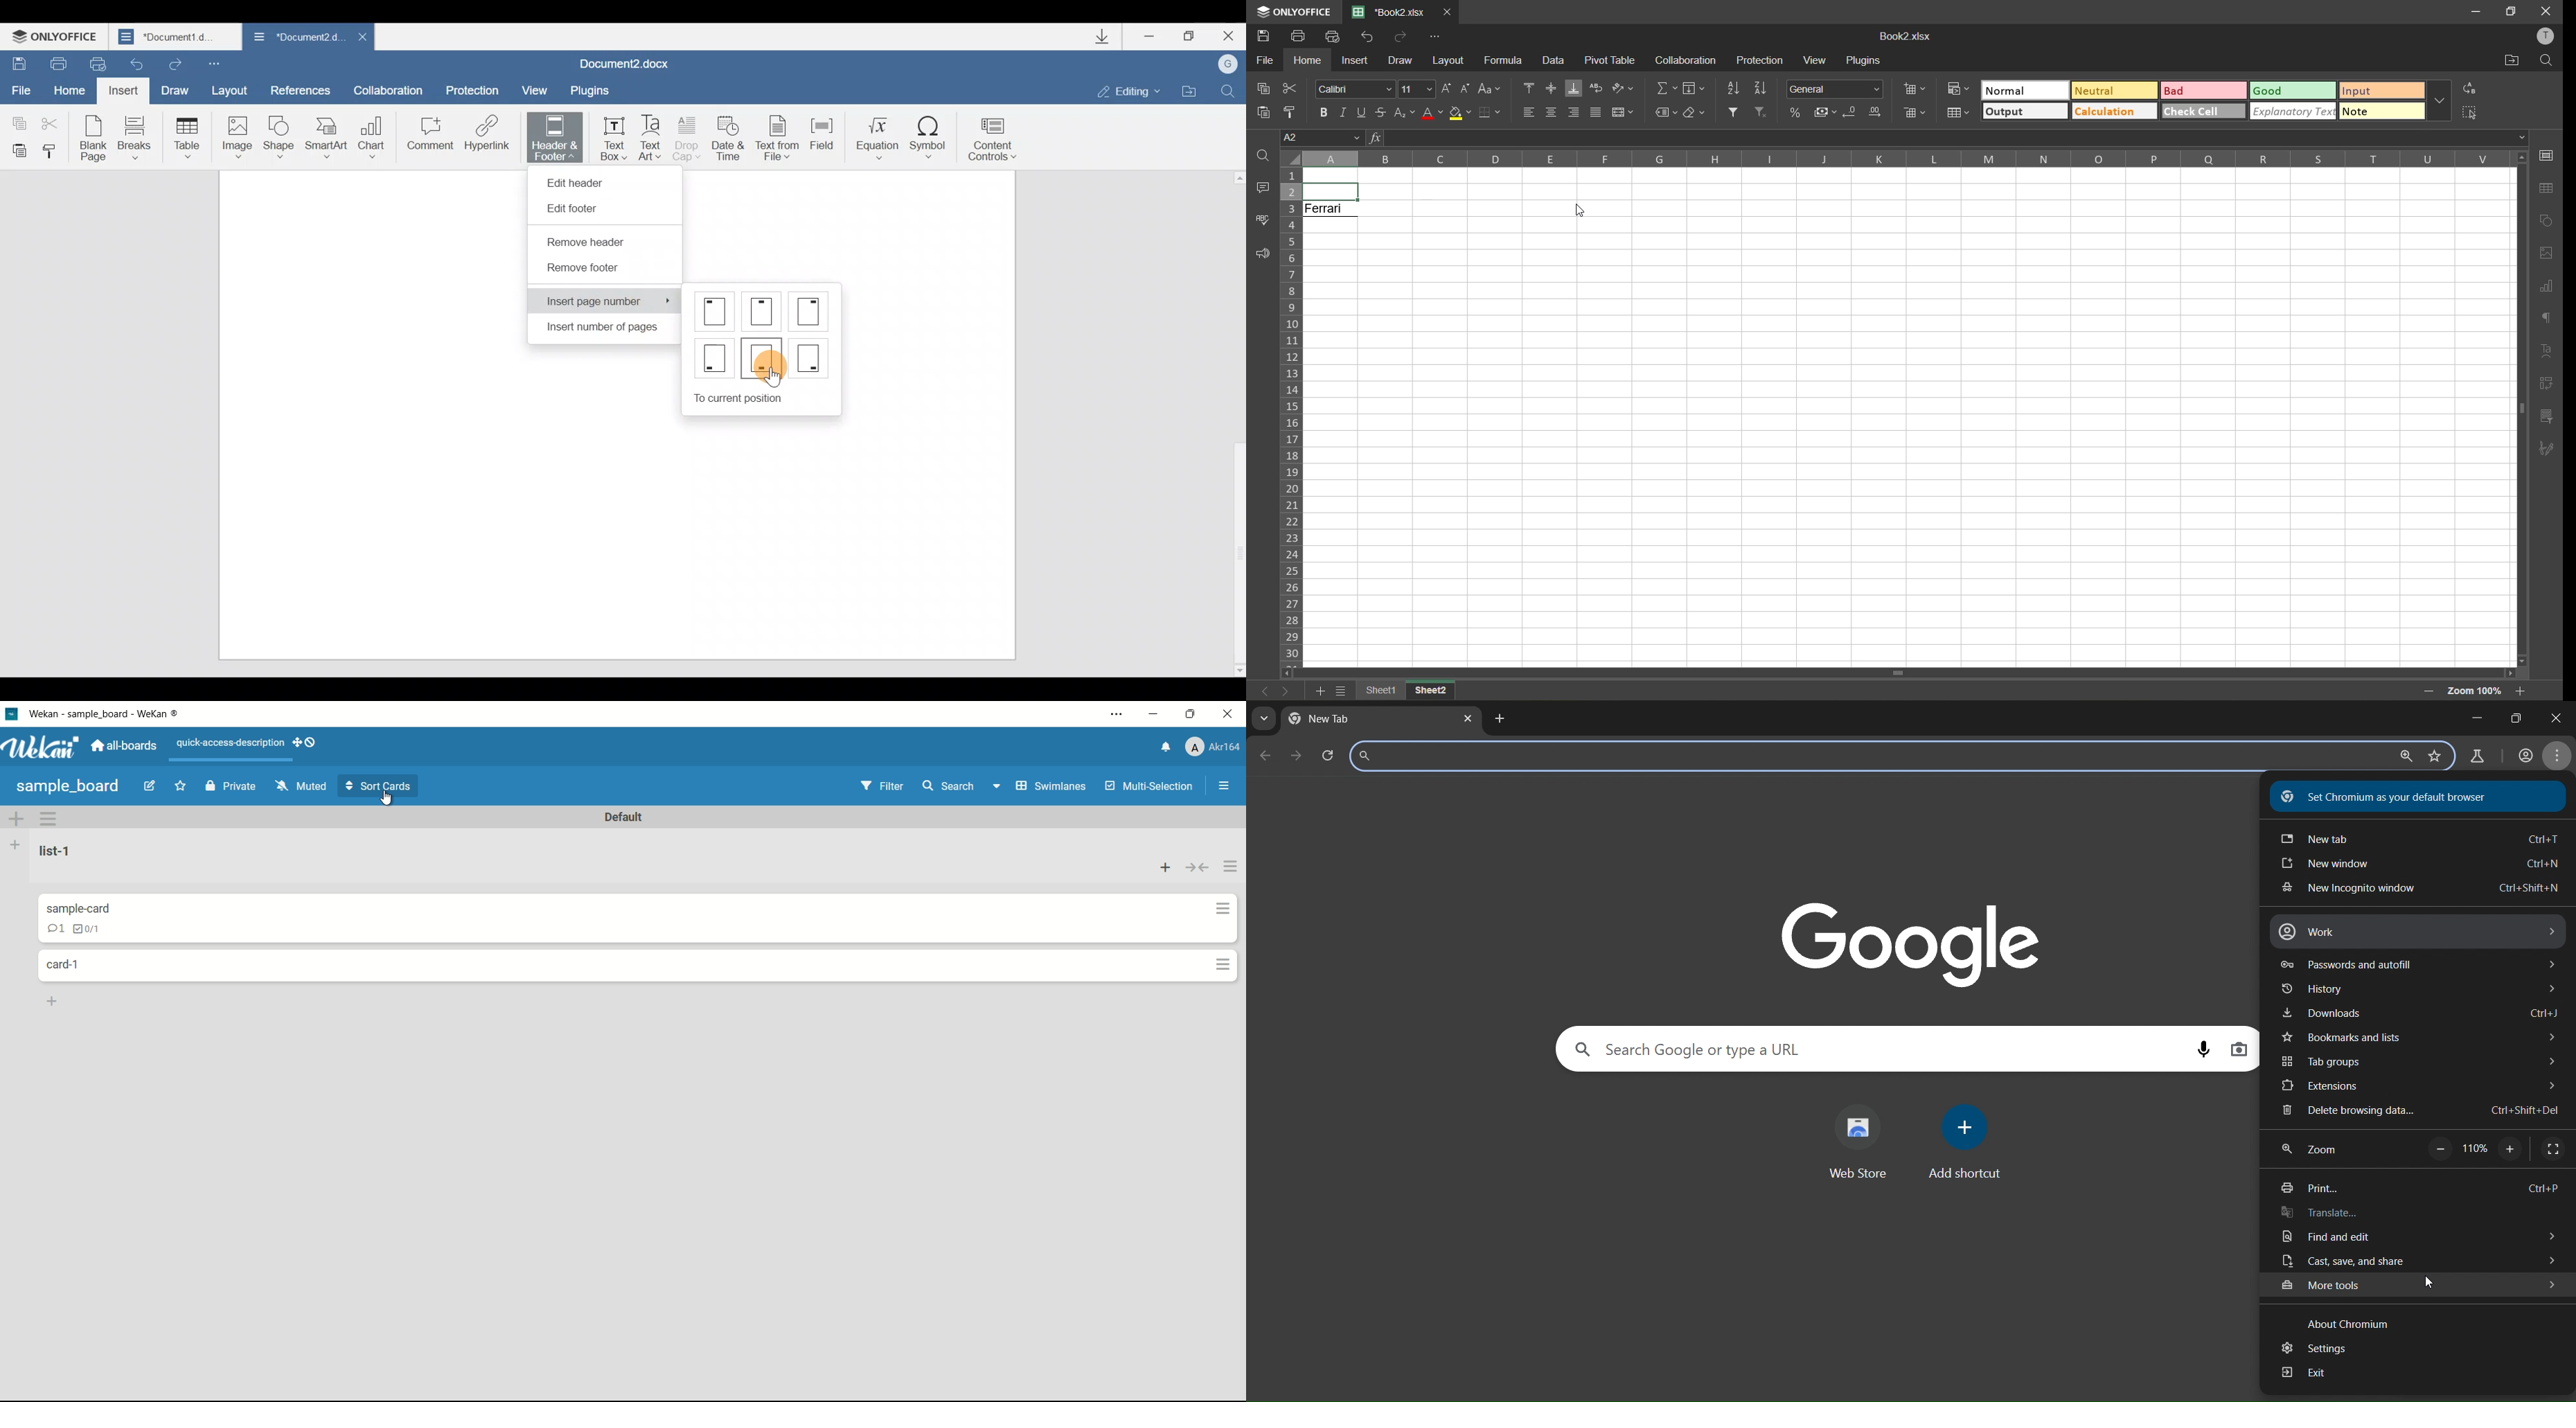  I want to click on translate, so click(2322, 1214).